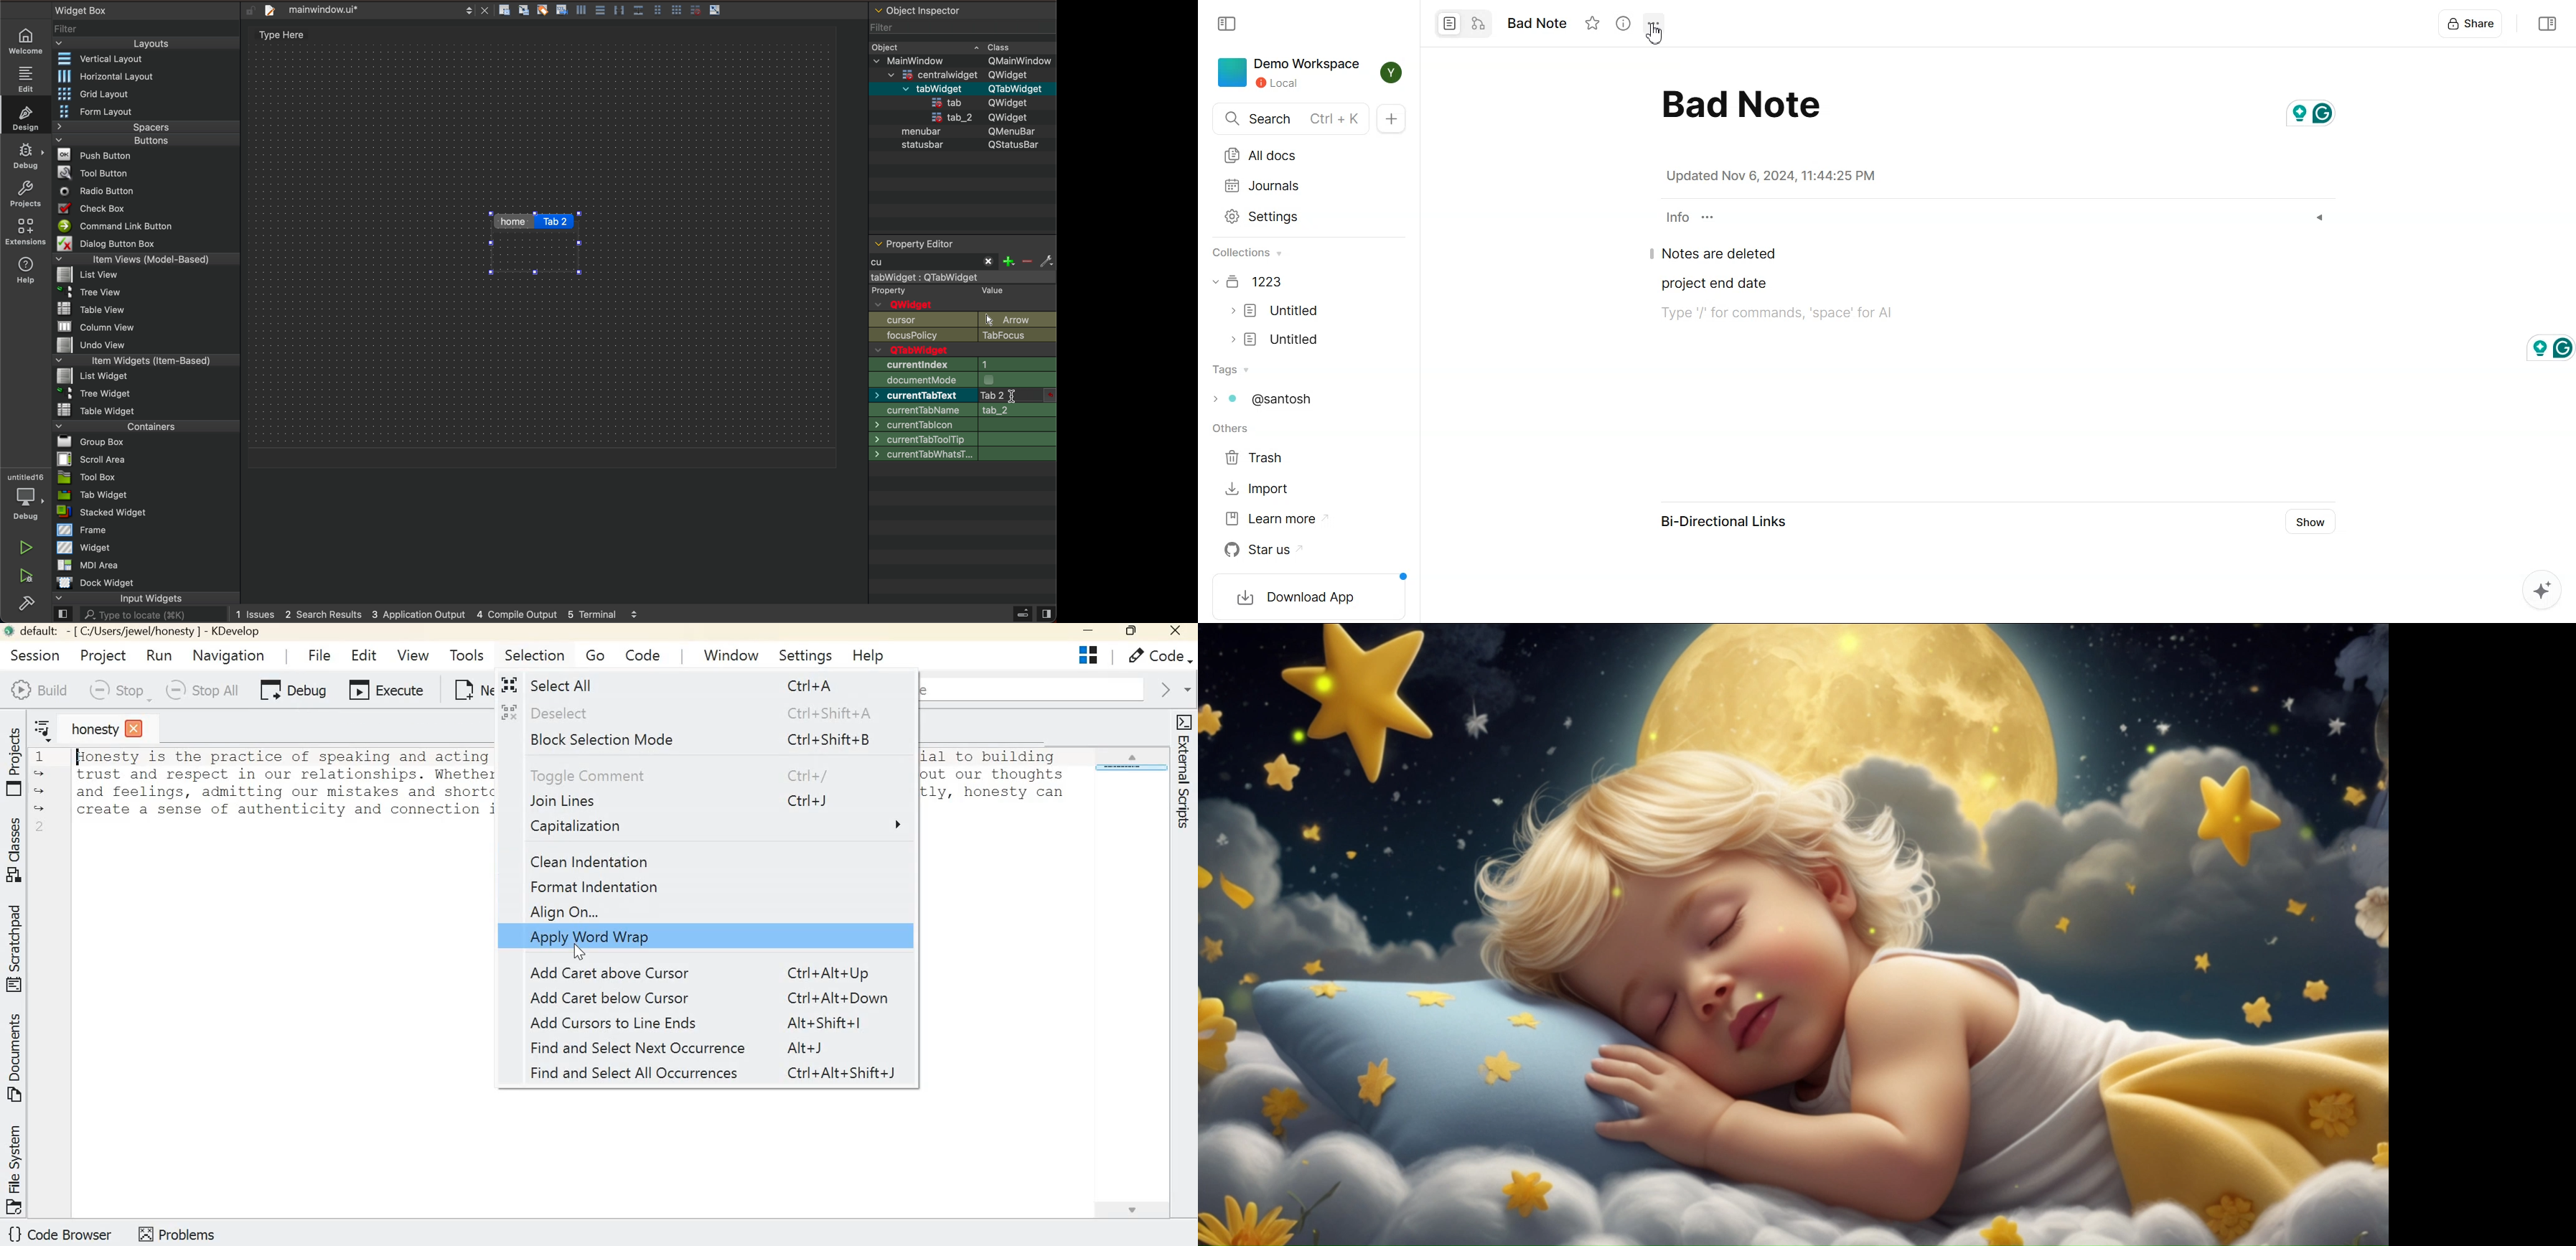  What do you see at coordinates (98, 57) in the screenshot?
I see `Vertical Layout` at bounding box center [98, 57].